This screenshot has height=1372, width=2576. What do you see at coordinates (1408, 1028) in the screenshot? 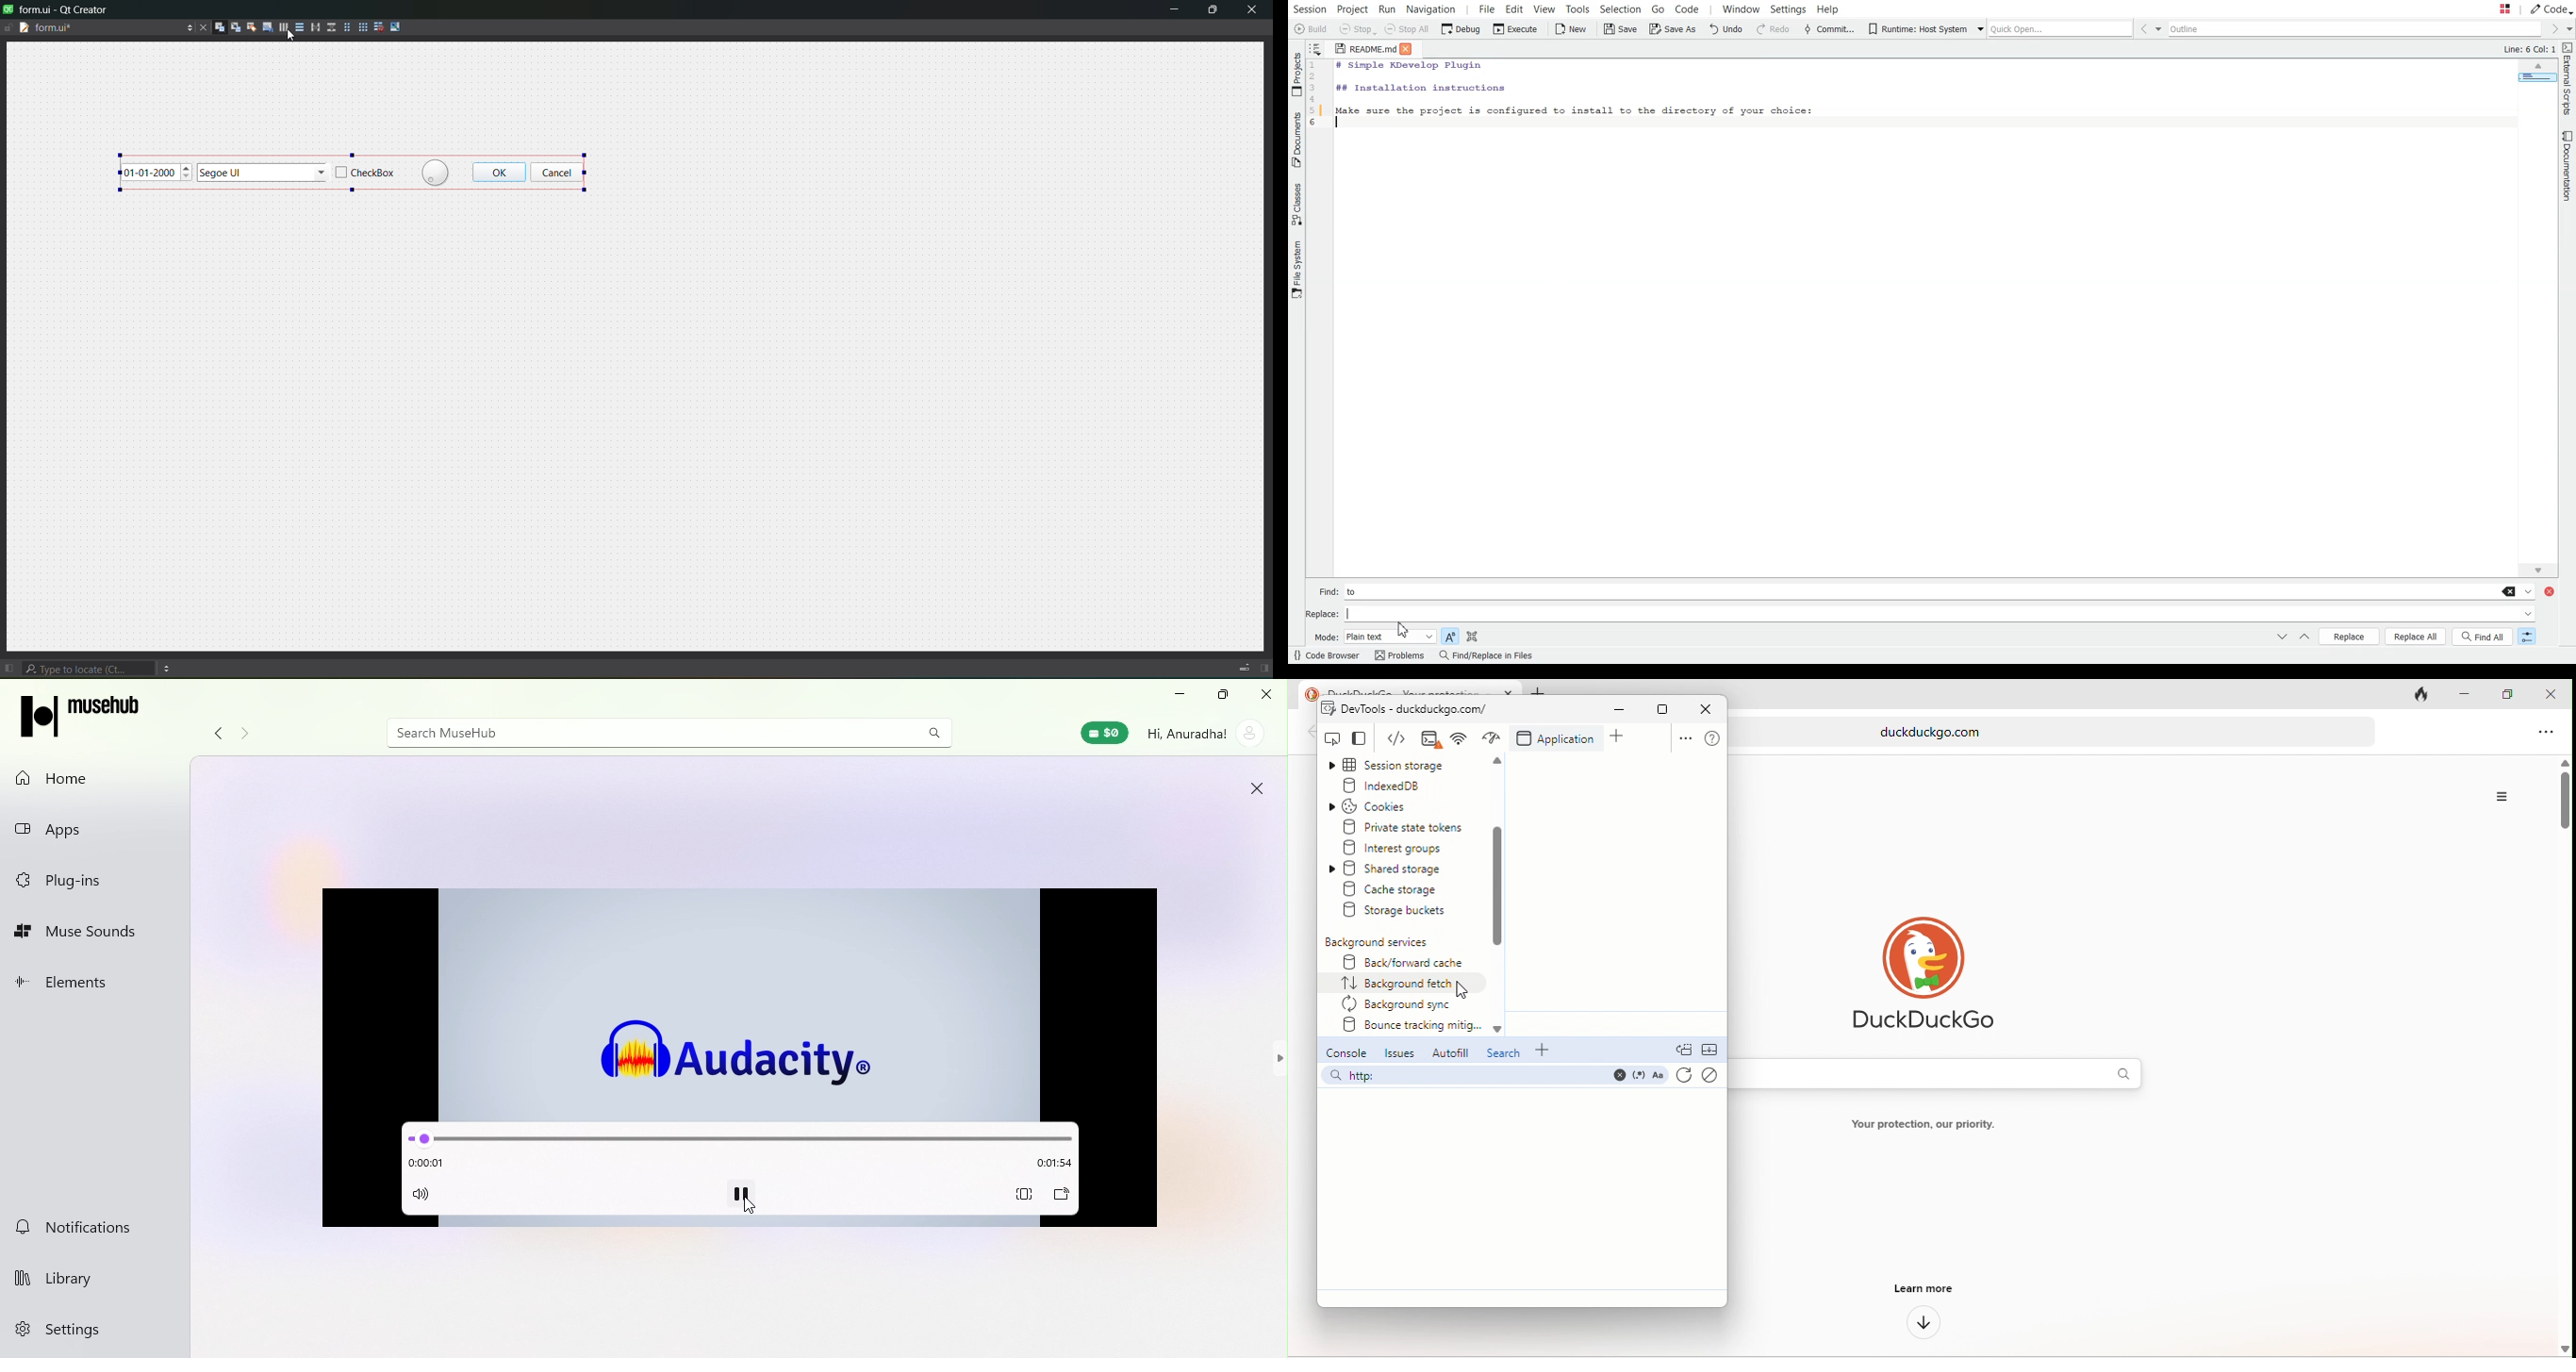
I see `bounce tracking mitig` at bounding box center [1408, 1028].